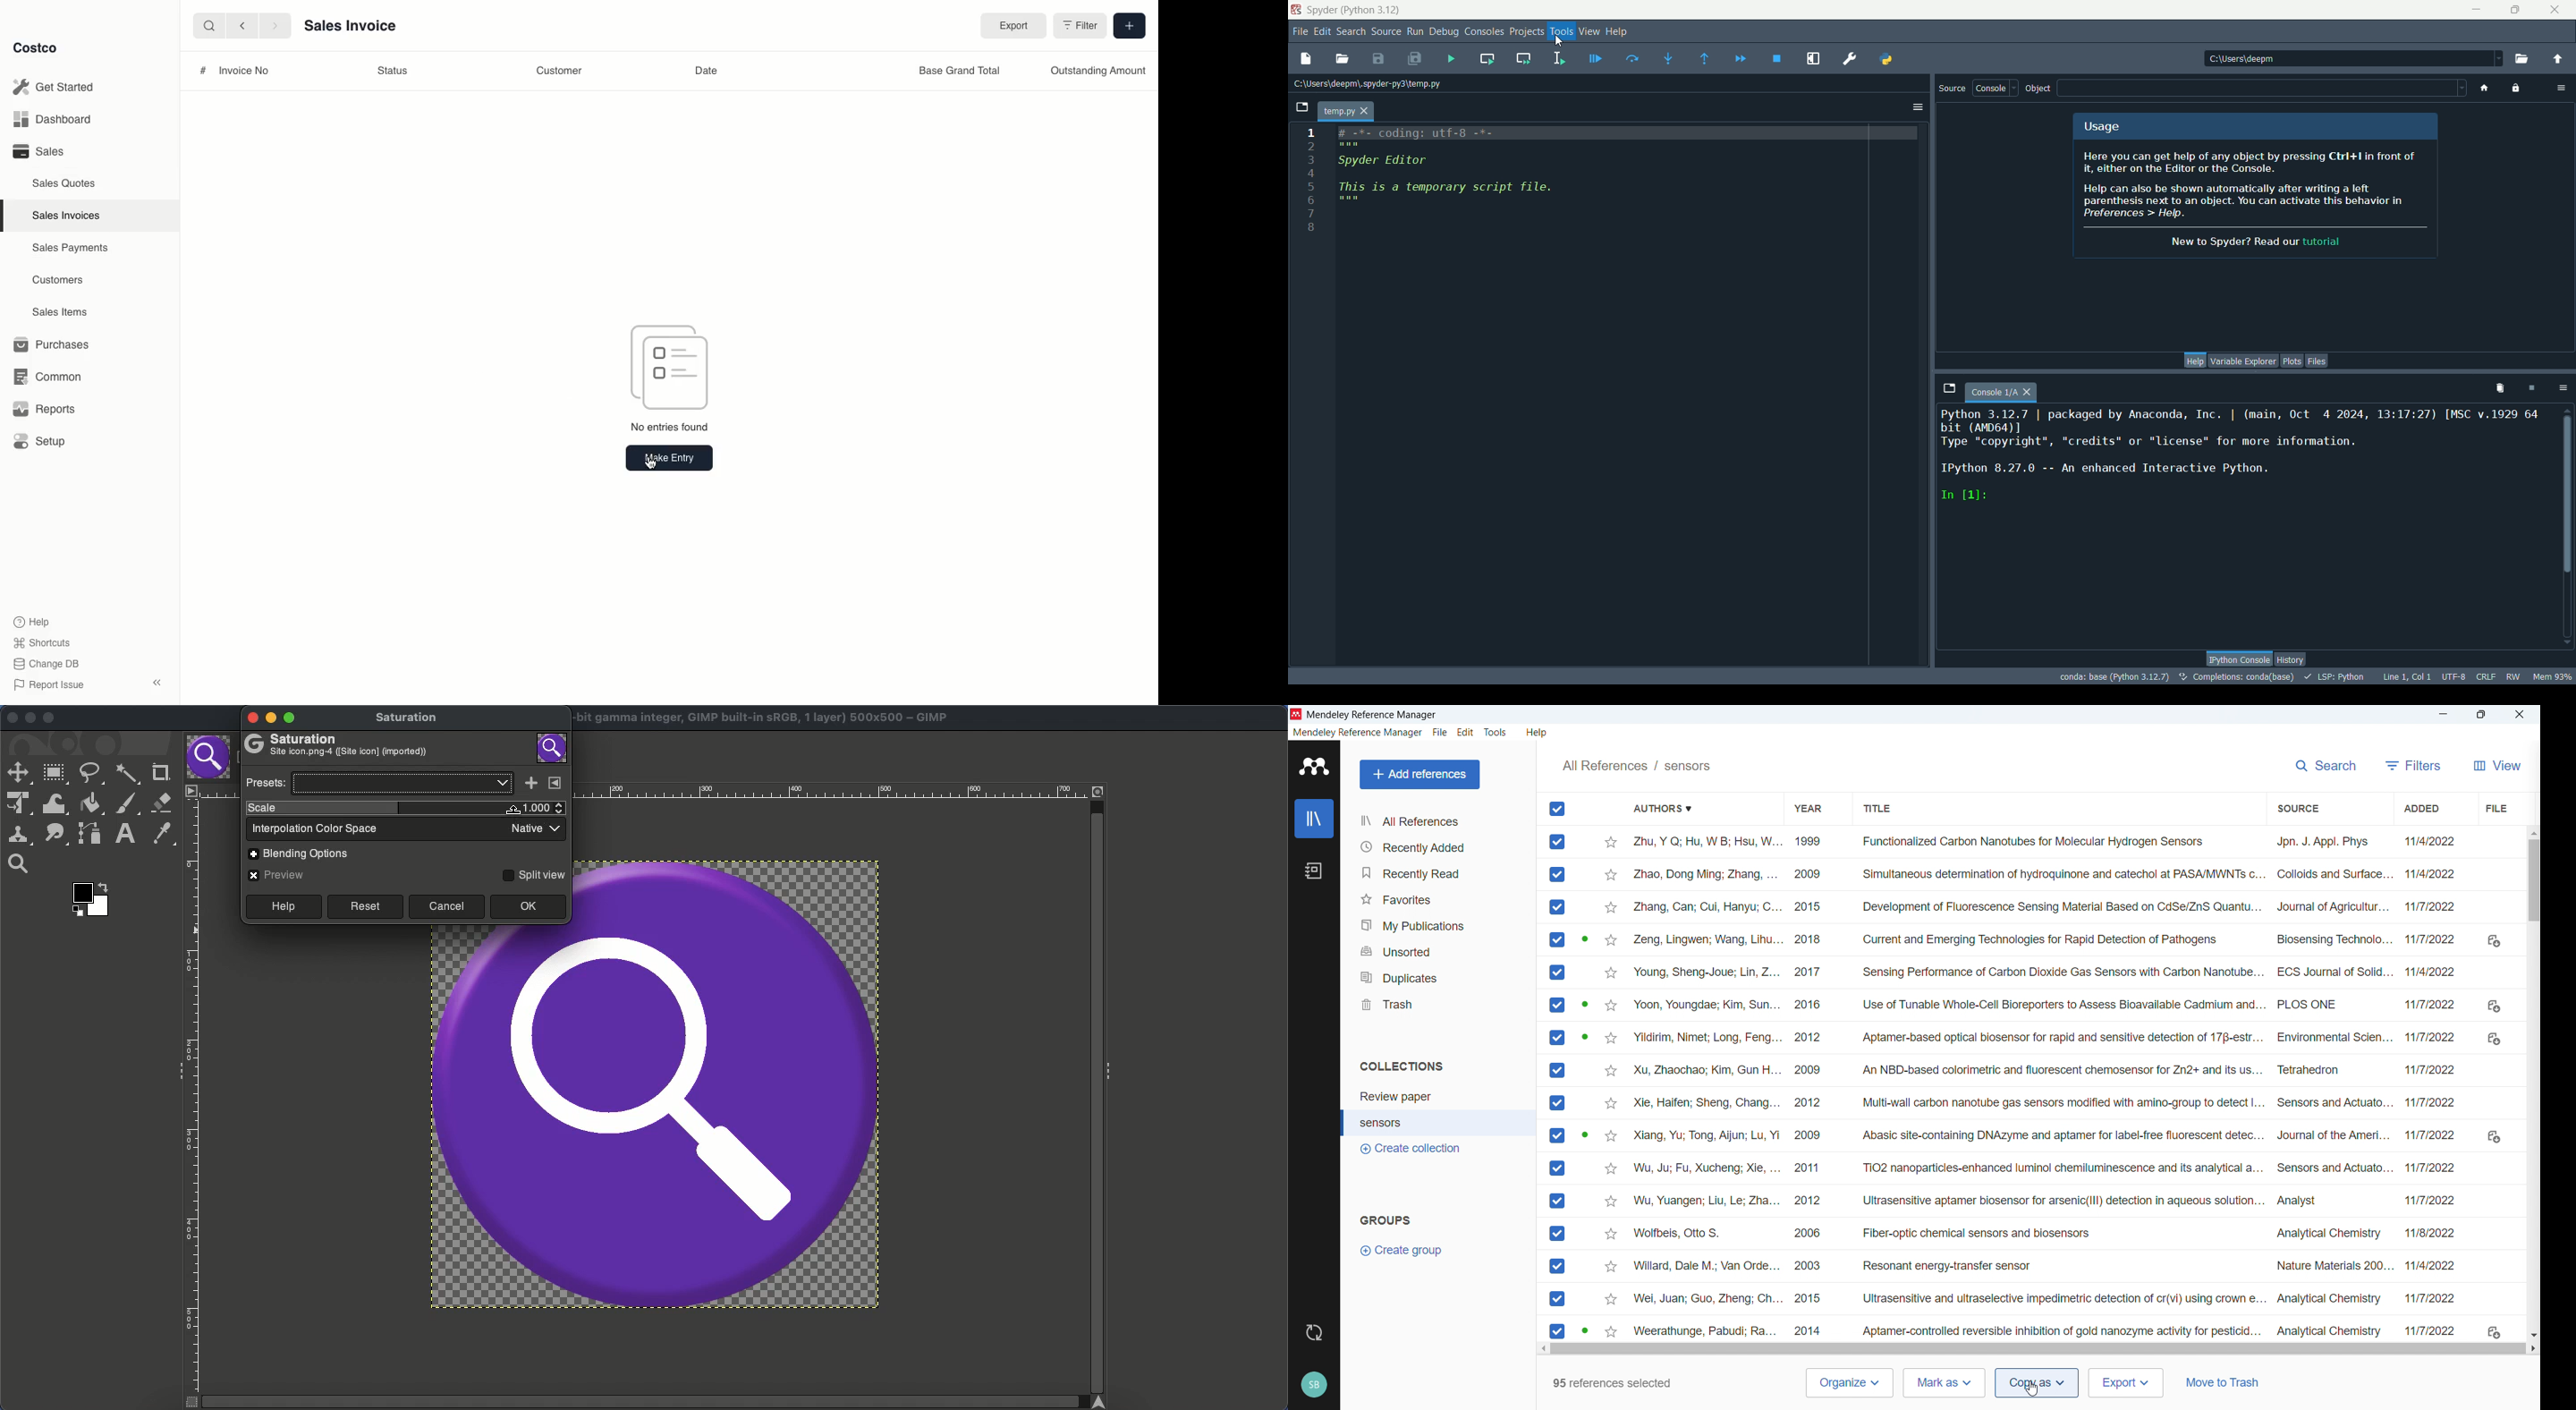 The width and height of the screenshot is (2576, 1428). Describe the element at coordinates (1297, 11) in the screenshot. I see `logo` at that location.